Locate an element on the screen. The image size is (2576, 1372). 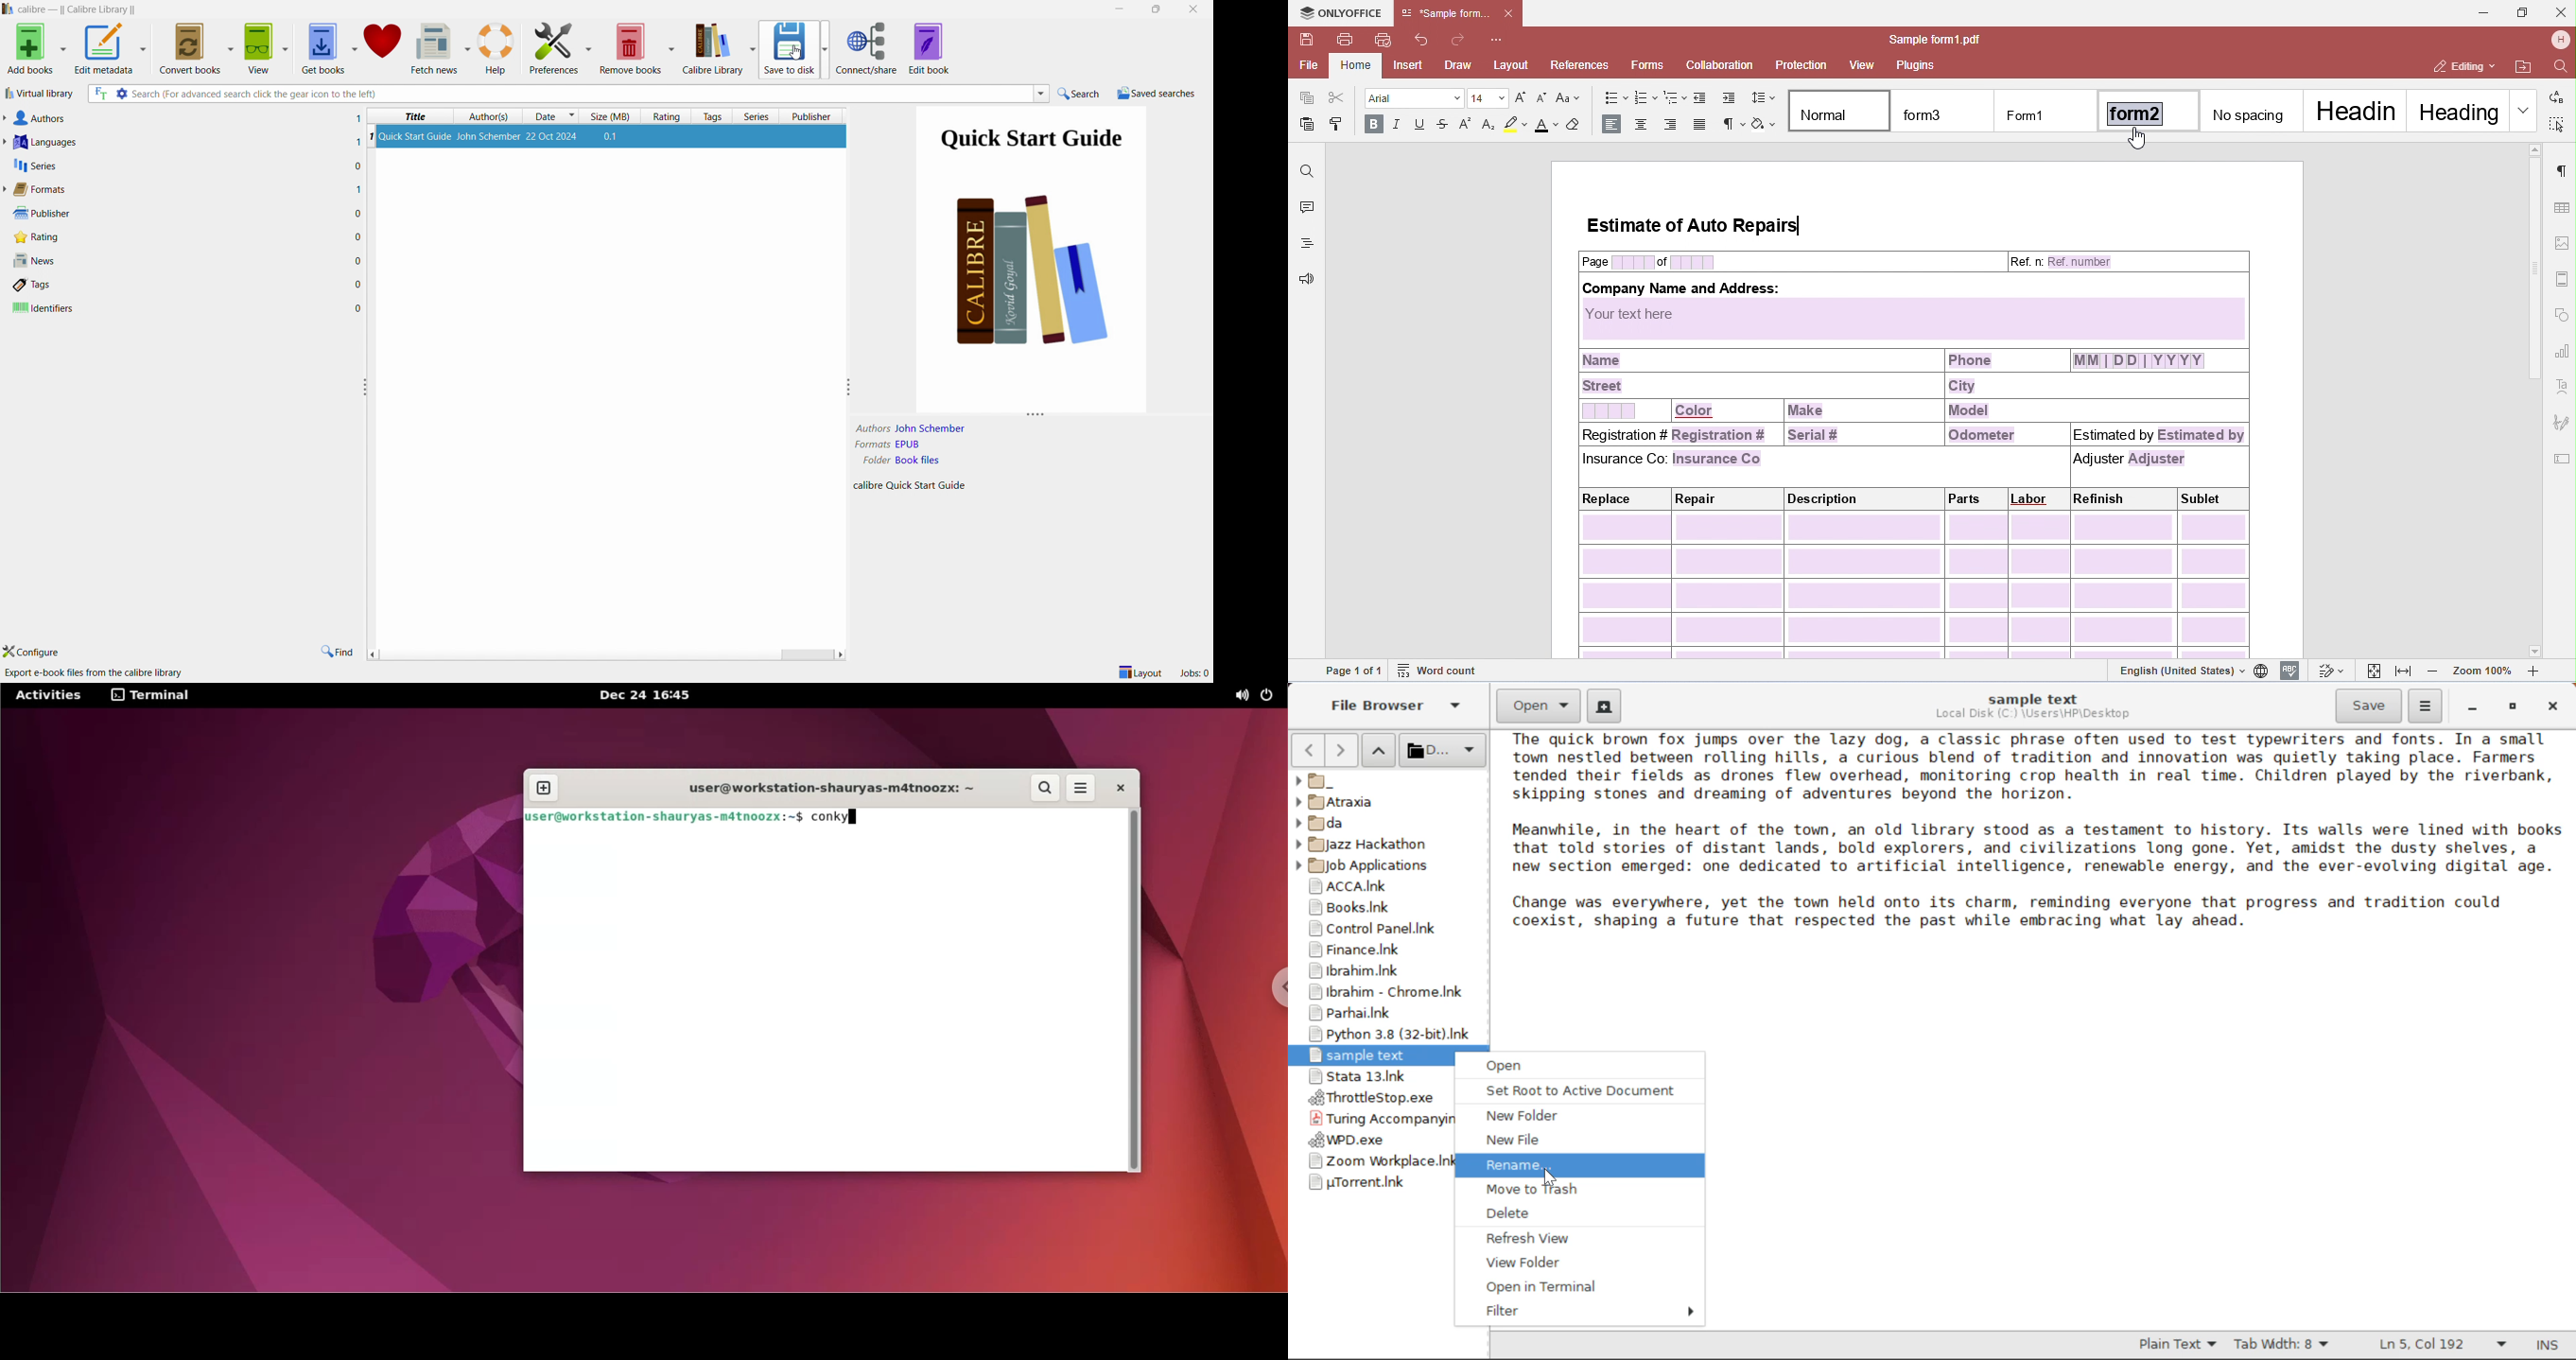
italics is located at coordinates (1398, 126).